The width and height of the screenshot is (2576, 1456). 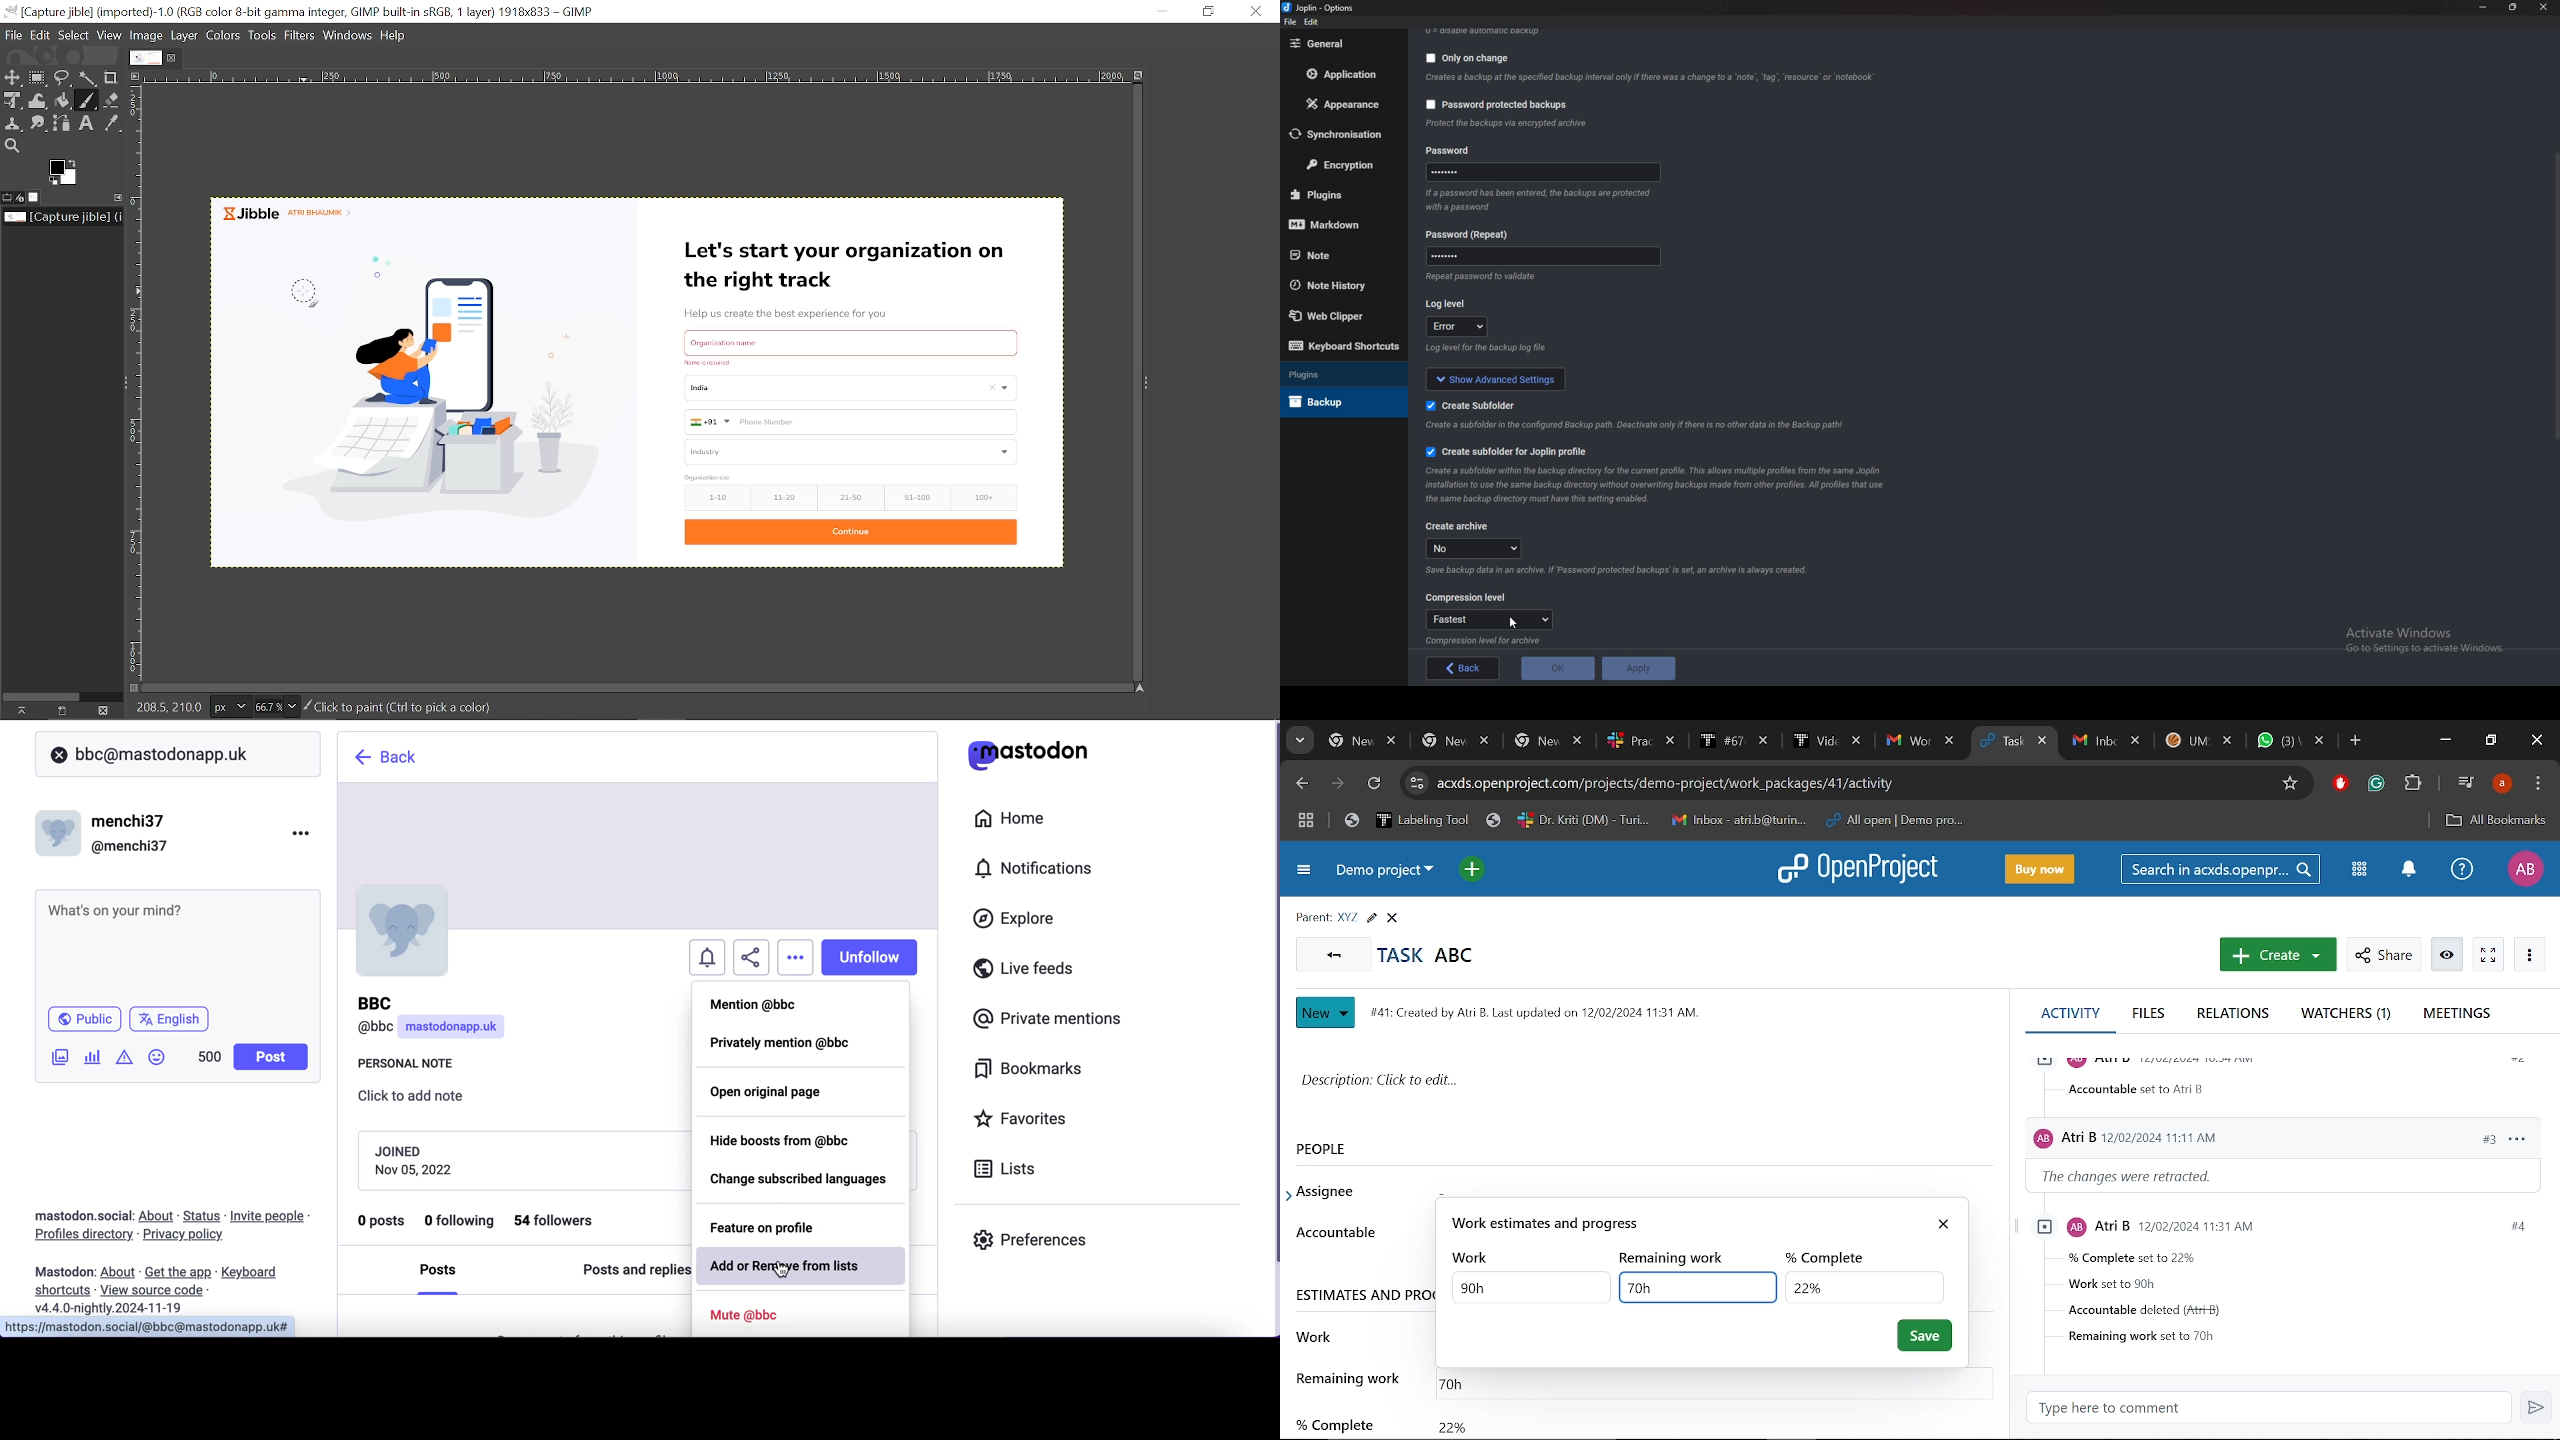 What do you see at coordinates (1469, 235) in the screenshot?
I see `Password` at bounding box center [1469, 235].